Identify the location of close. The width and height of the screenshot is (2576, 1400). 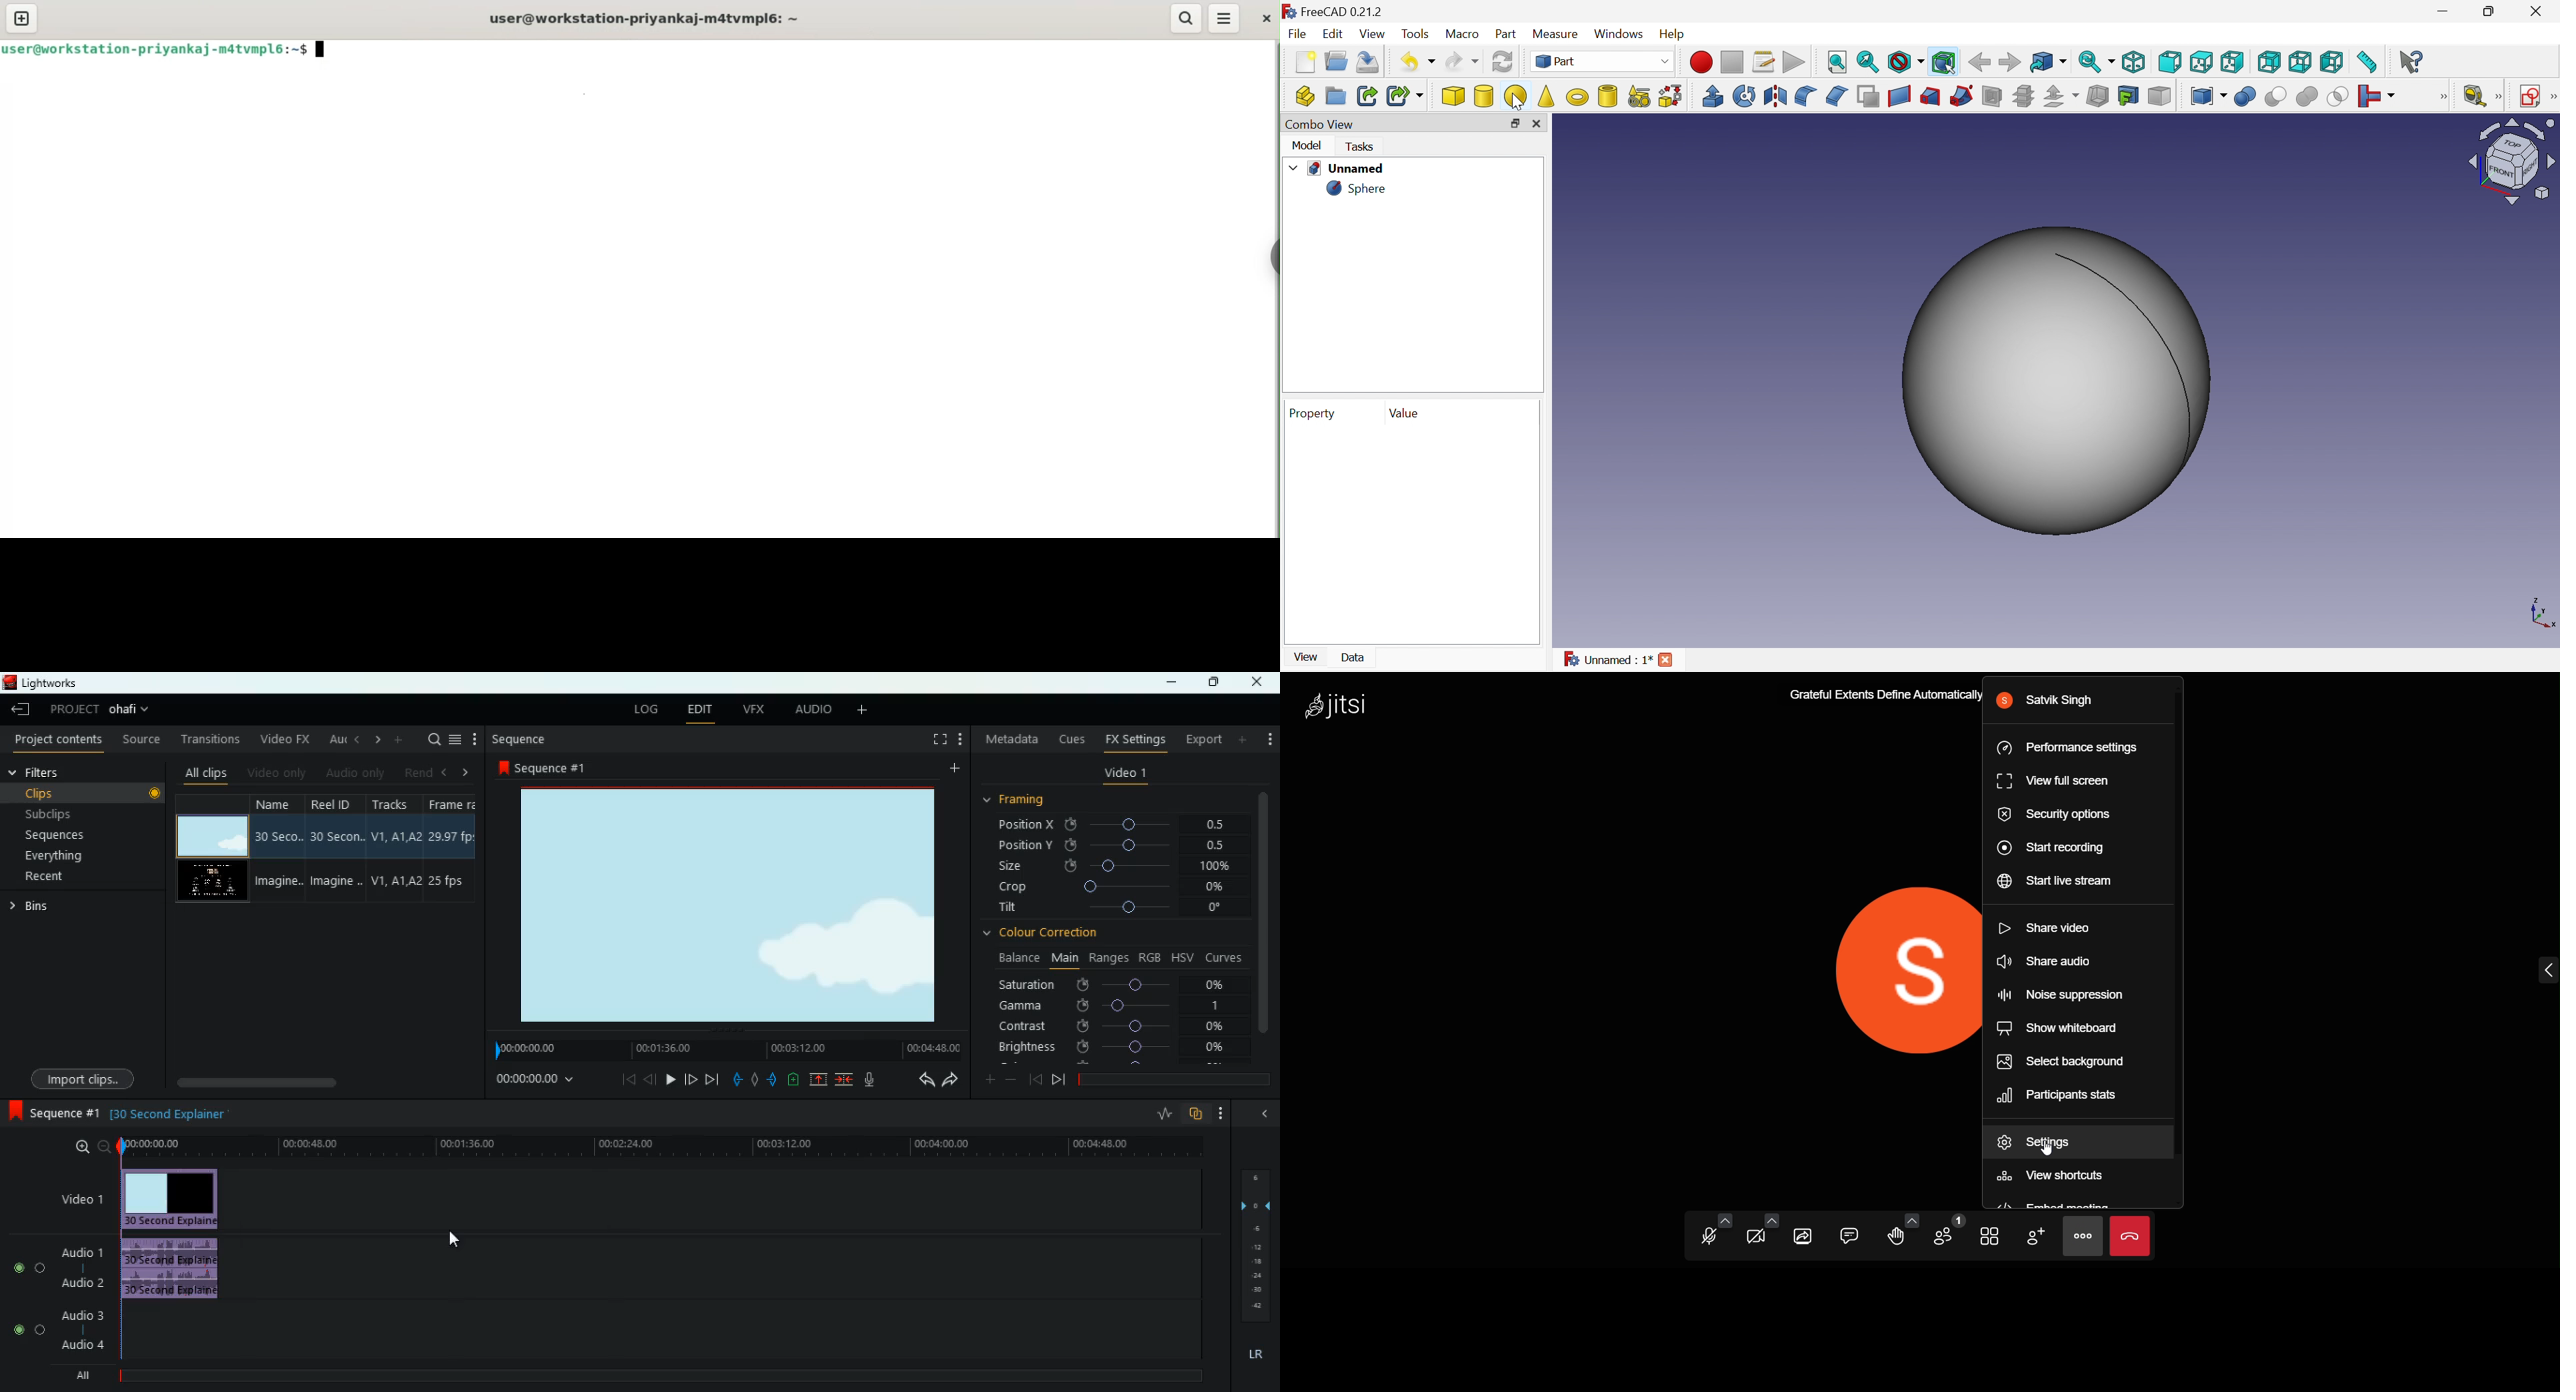
(1264, 18).